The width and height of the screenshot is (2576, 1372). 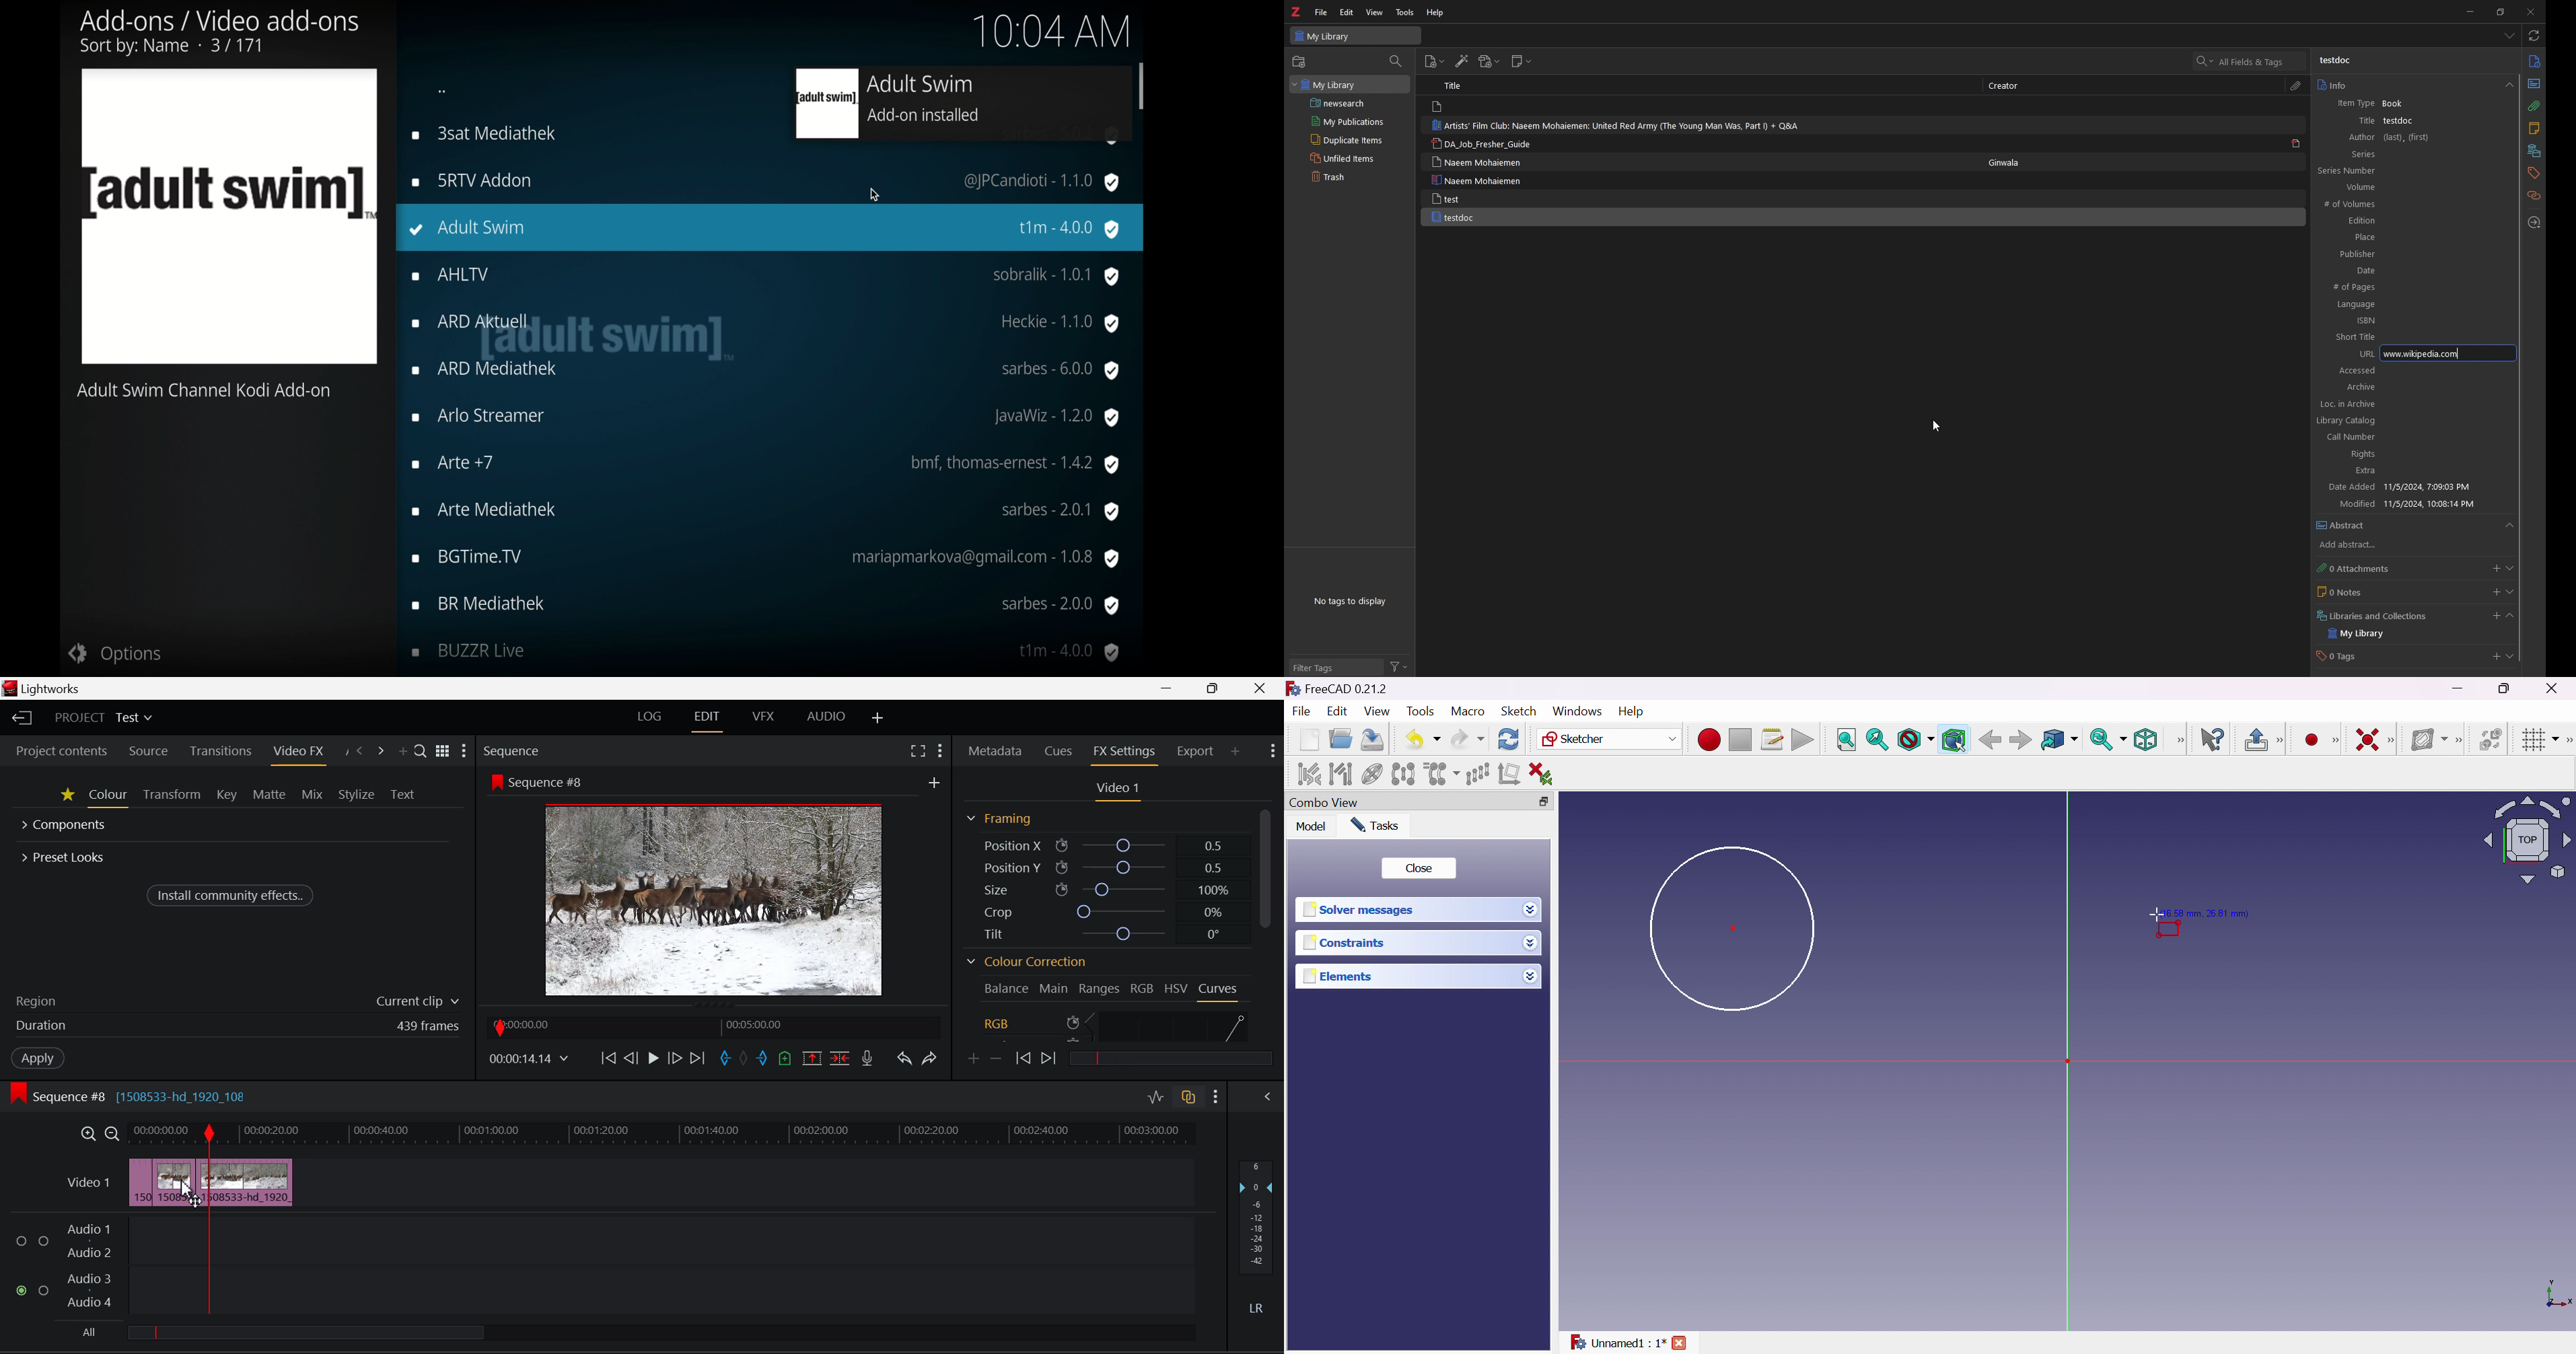 I want to click on Mark Out, so click(x=763, y=1058).